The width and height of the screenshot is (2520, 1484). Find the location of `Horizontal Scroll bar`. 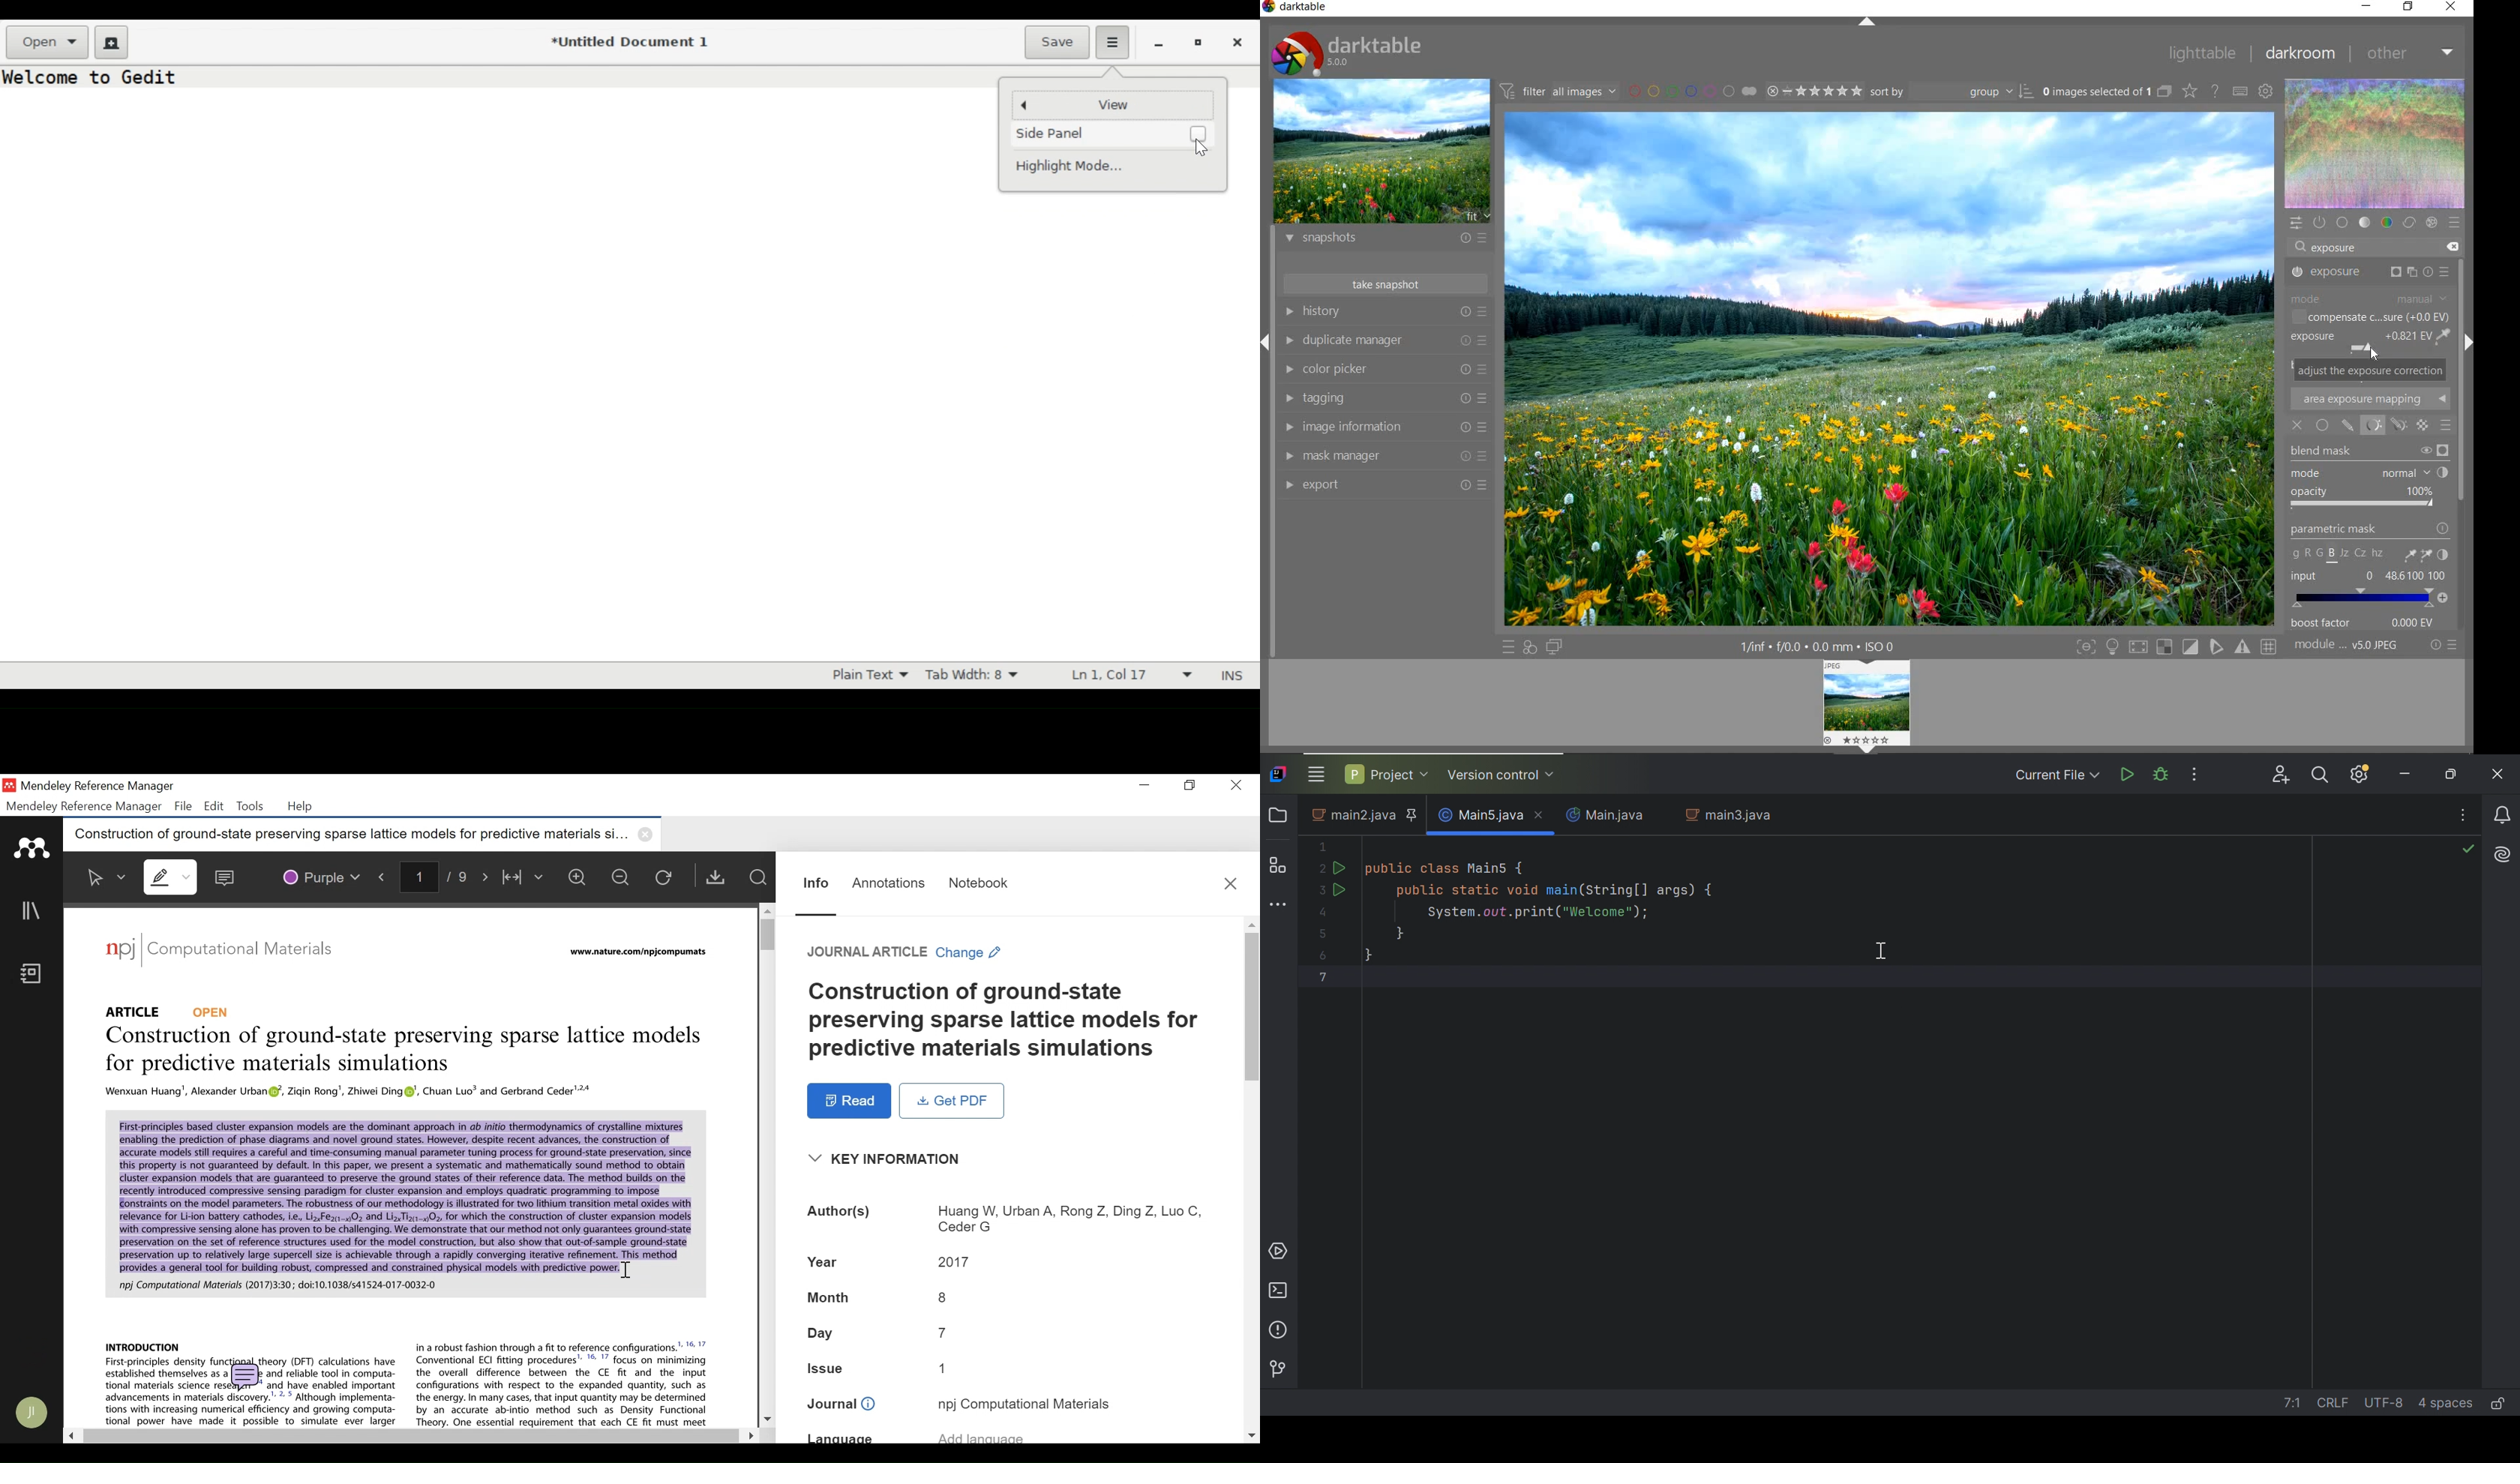

Horizontal Scroll bar is located at coordinates (408, 1436).